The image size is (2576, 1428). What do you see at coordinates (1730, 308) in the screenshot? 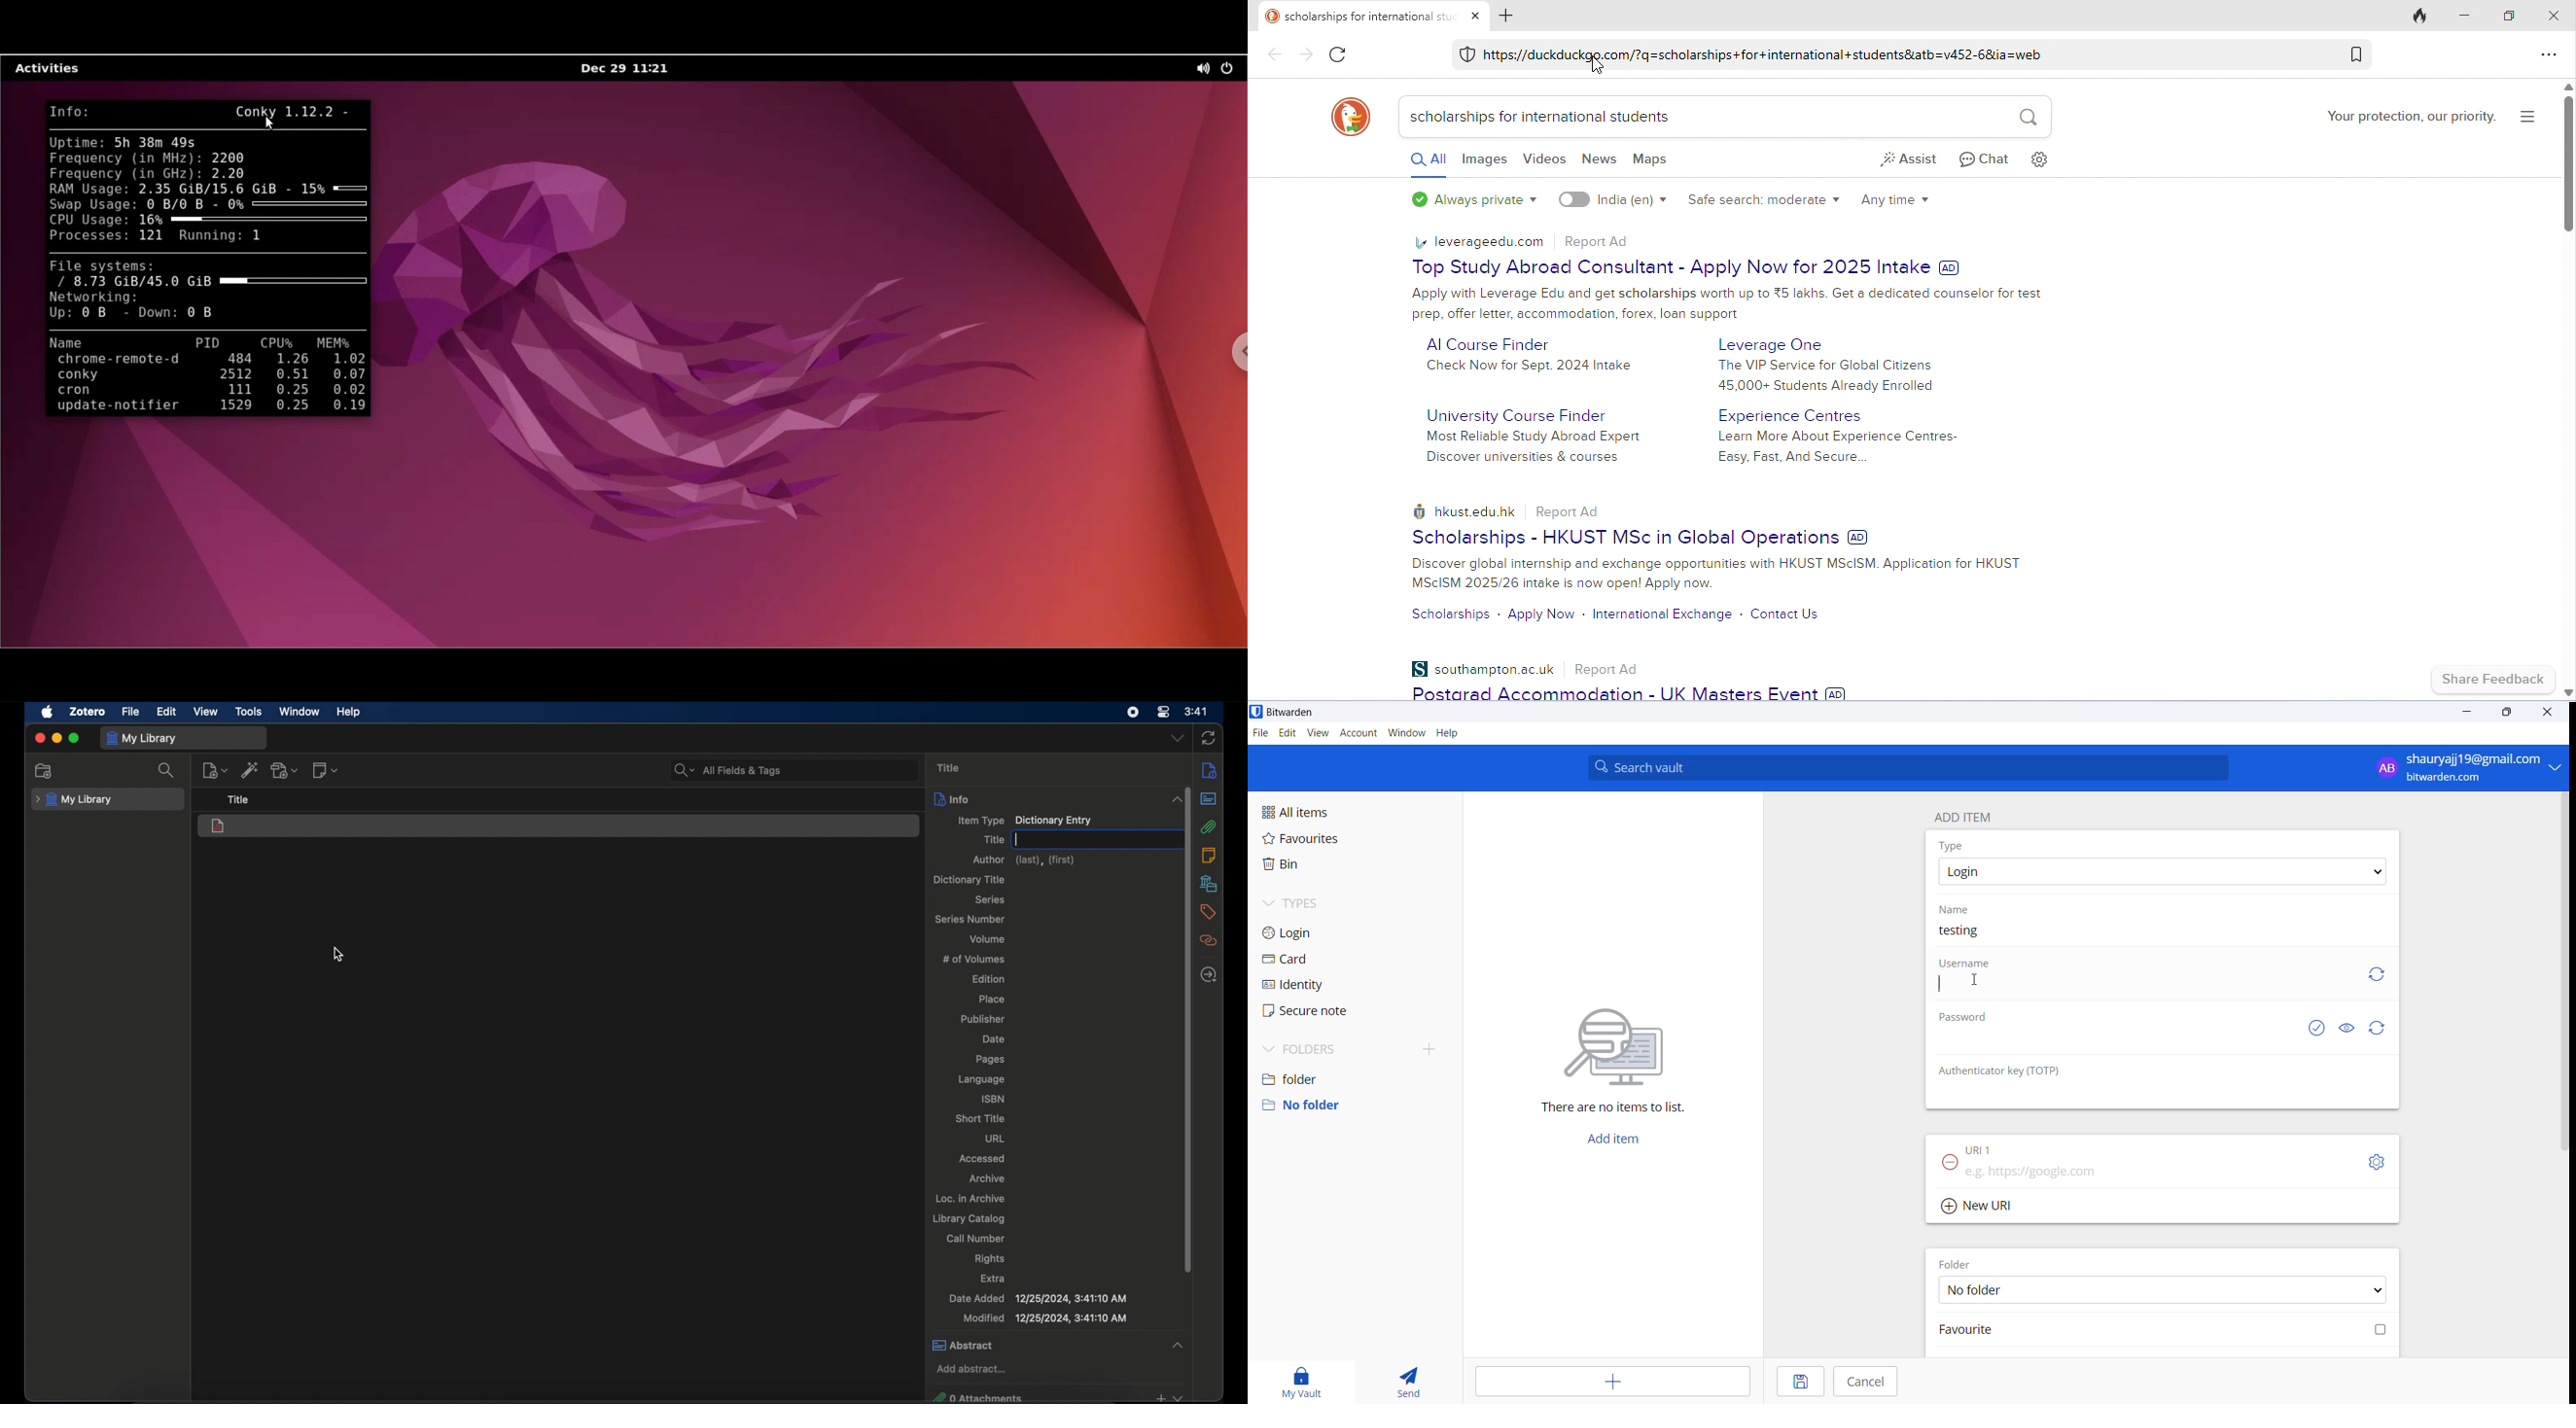
I see `Advertisement text on Top Study Abroad Consultant - Apply Now for 2025 Intake` at bounding box center [1730, 308].